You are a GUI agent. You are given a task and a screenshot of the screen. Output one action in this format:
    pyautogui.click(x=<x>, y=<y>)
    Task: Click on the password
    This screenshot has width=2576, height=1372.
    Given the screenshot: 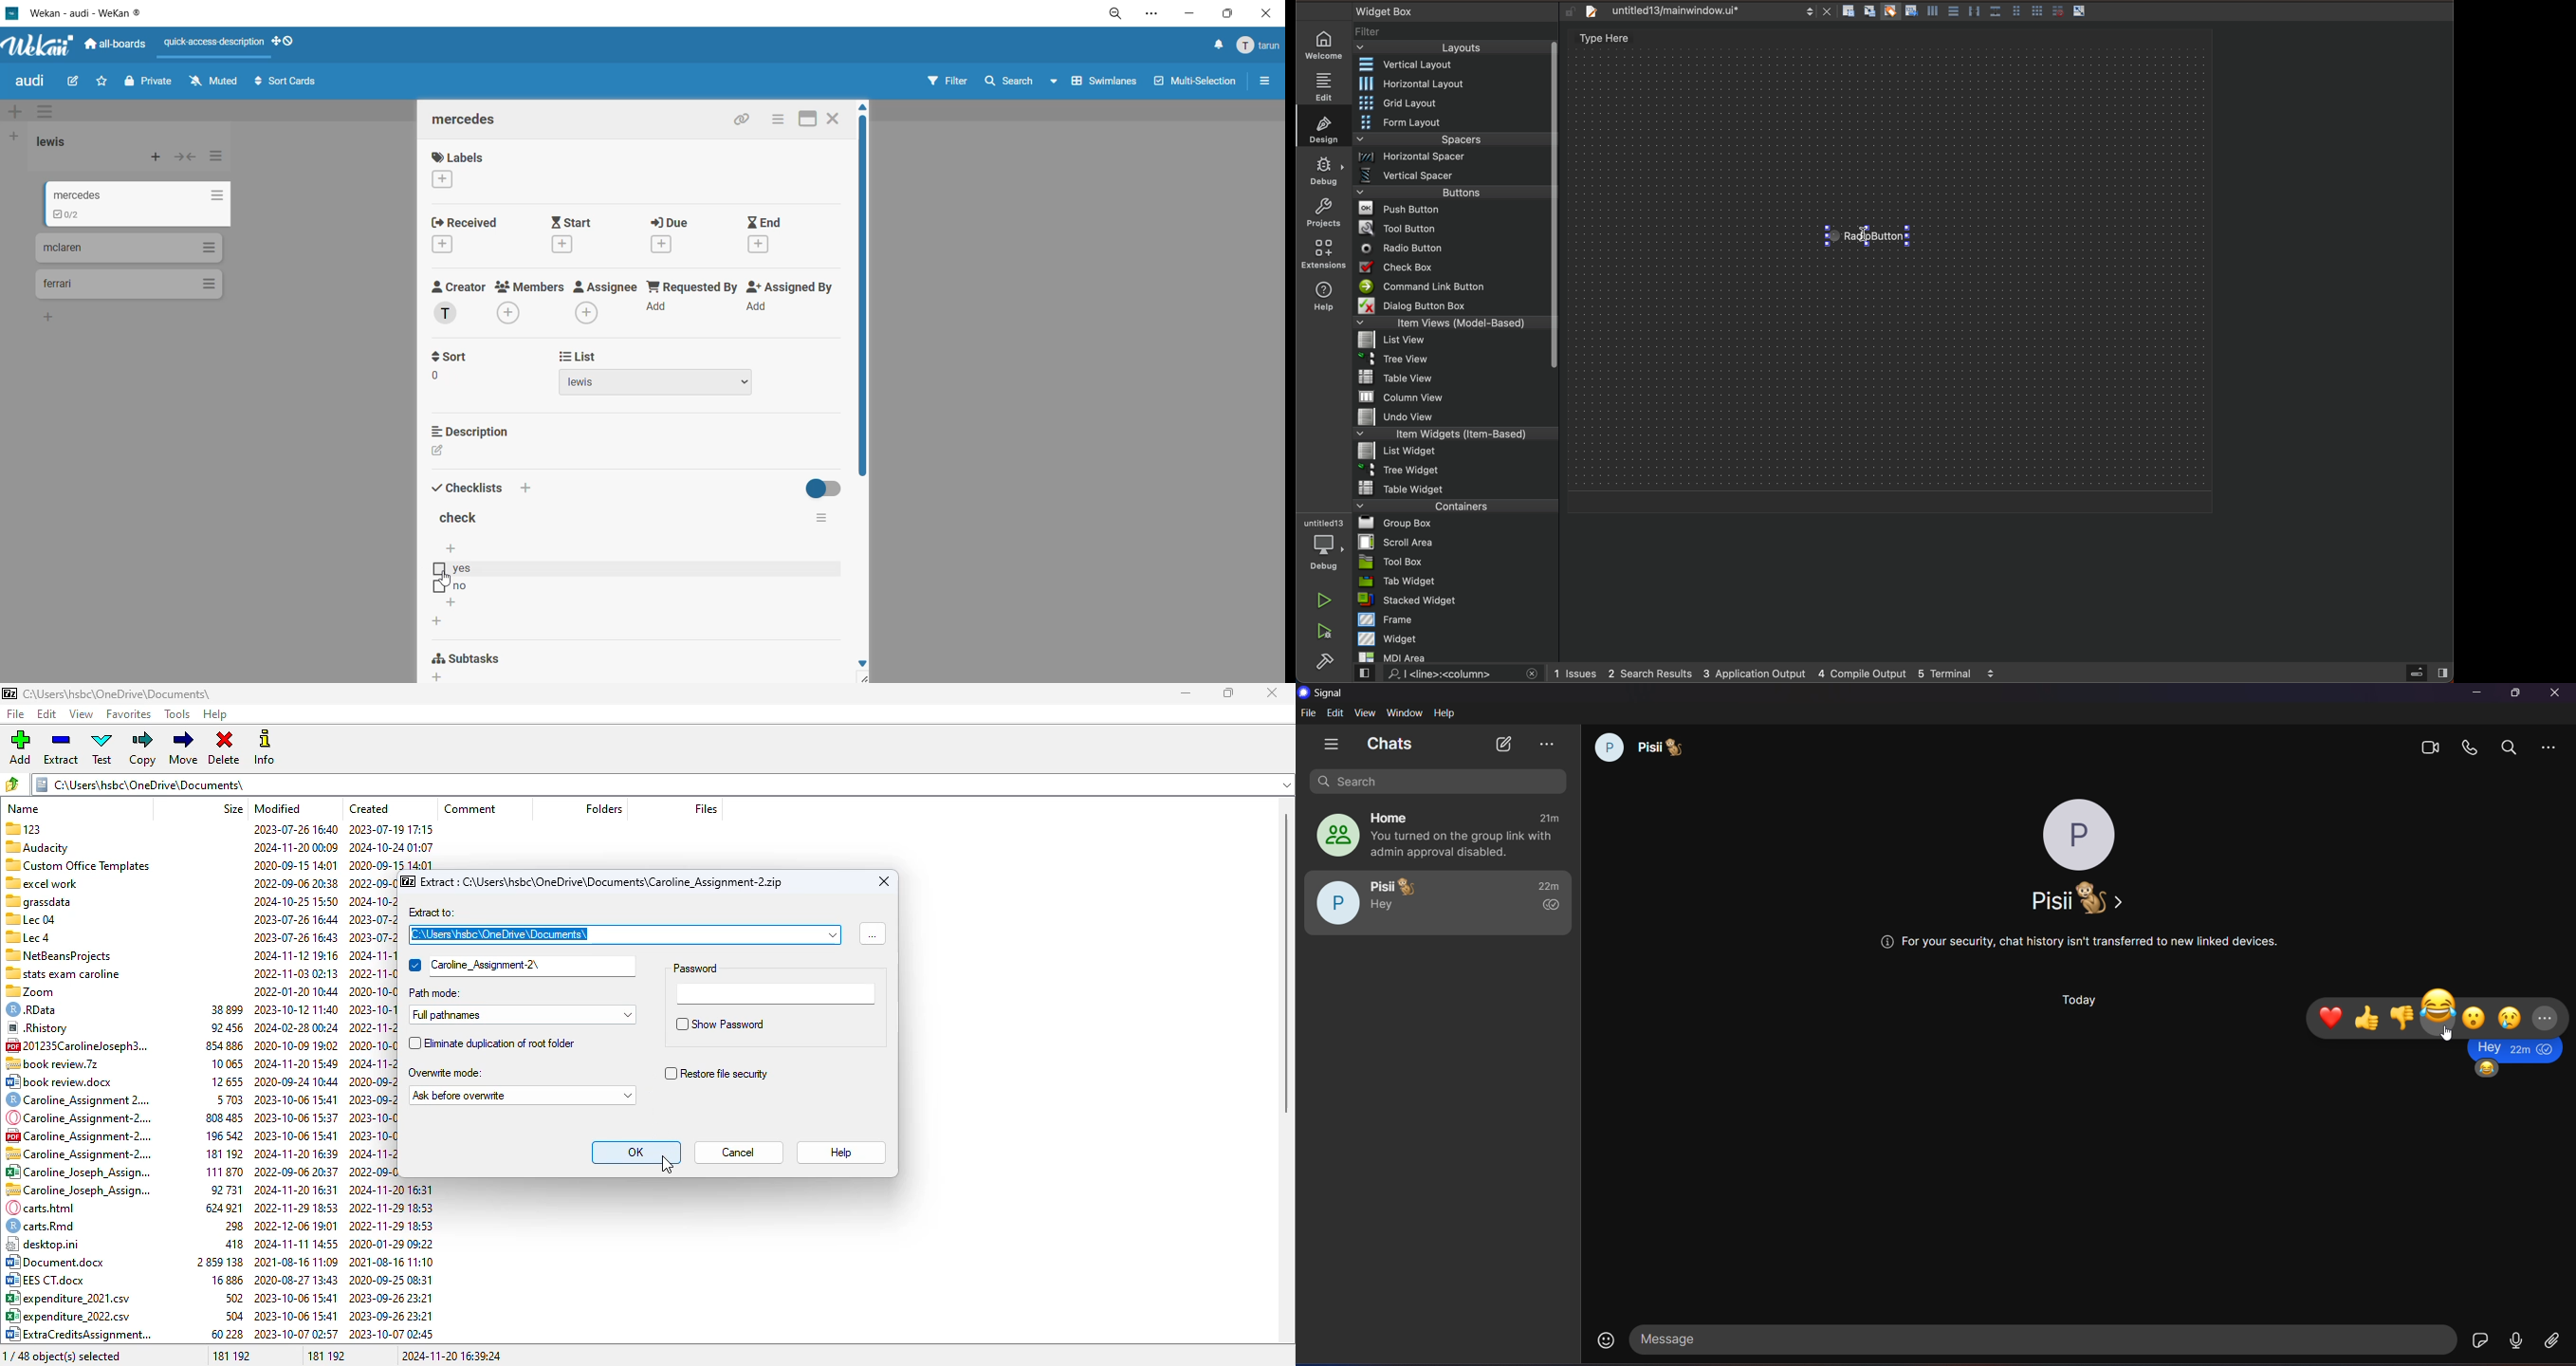 What is the action you would take?
    pyautogui.click(x=777, y=994)
    